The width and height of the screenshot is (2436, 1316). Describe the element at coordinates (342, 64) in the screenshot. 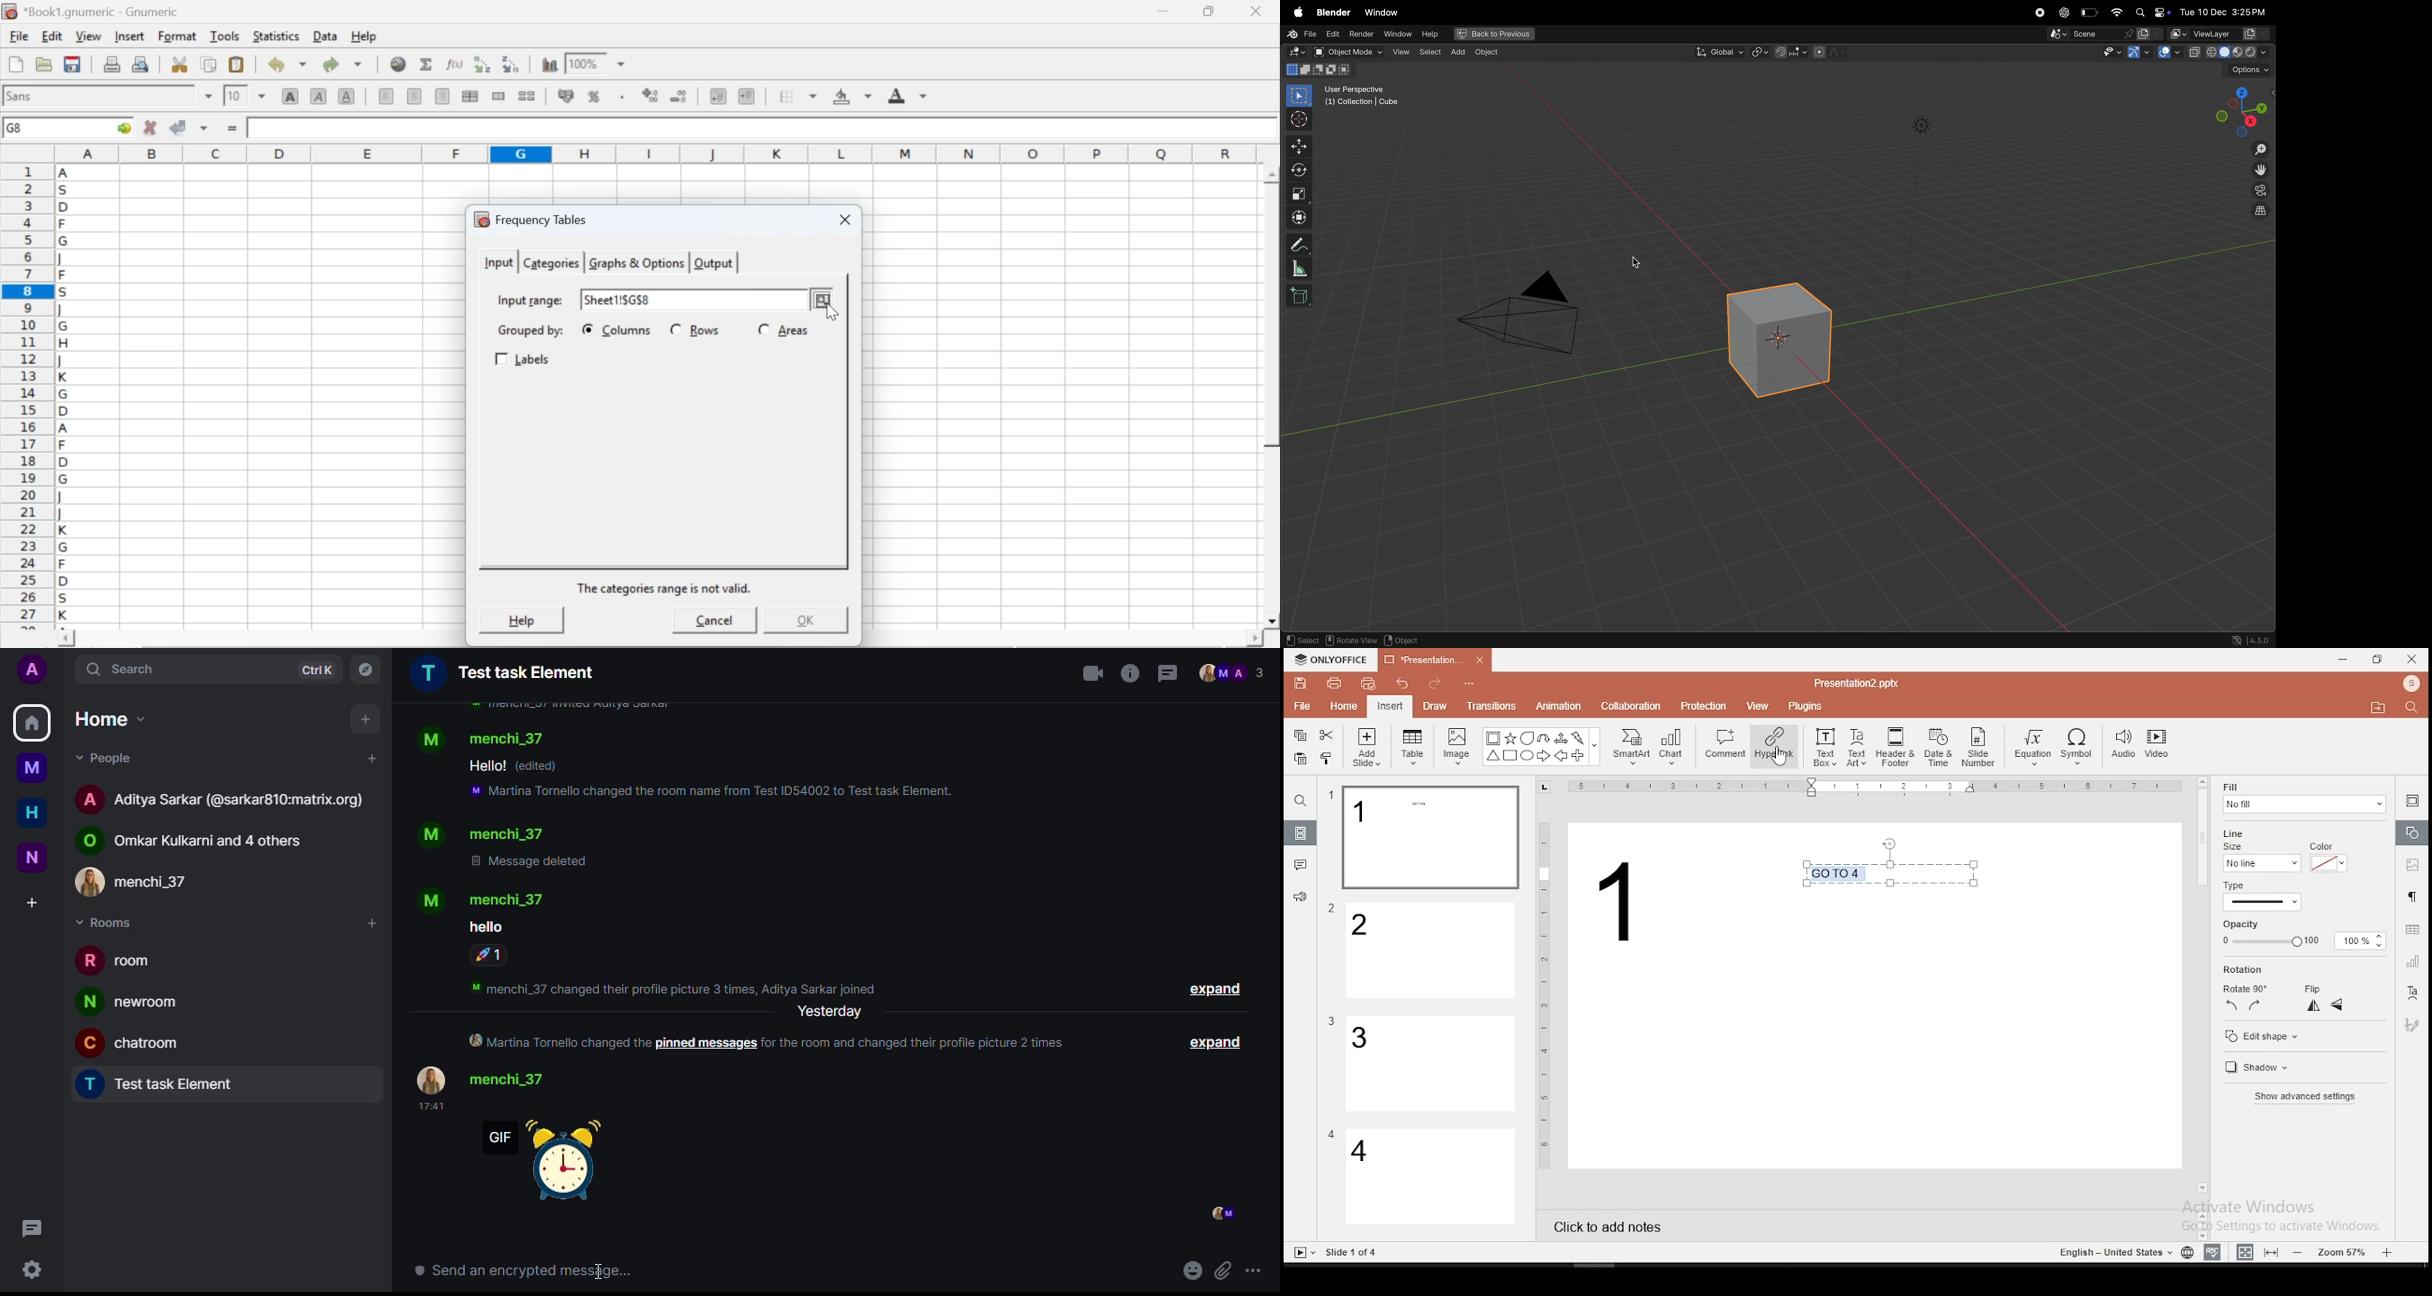

I see `redo` at that location.